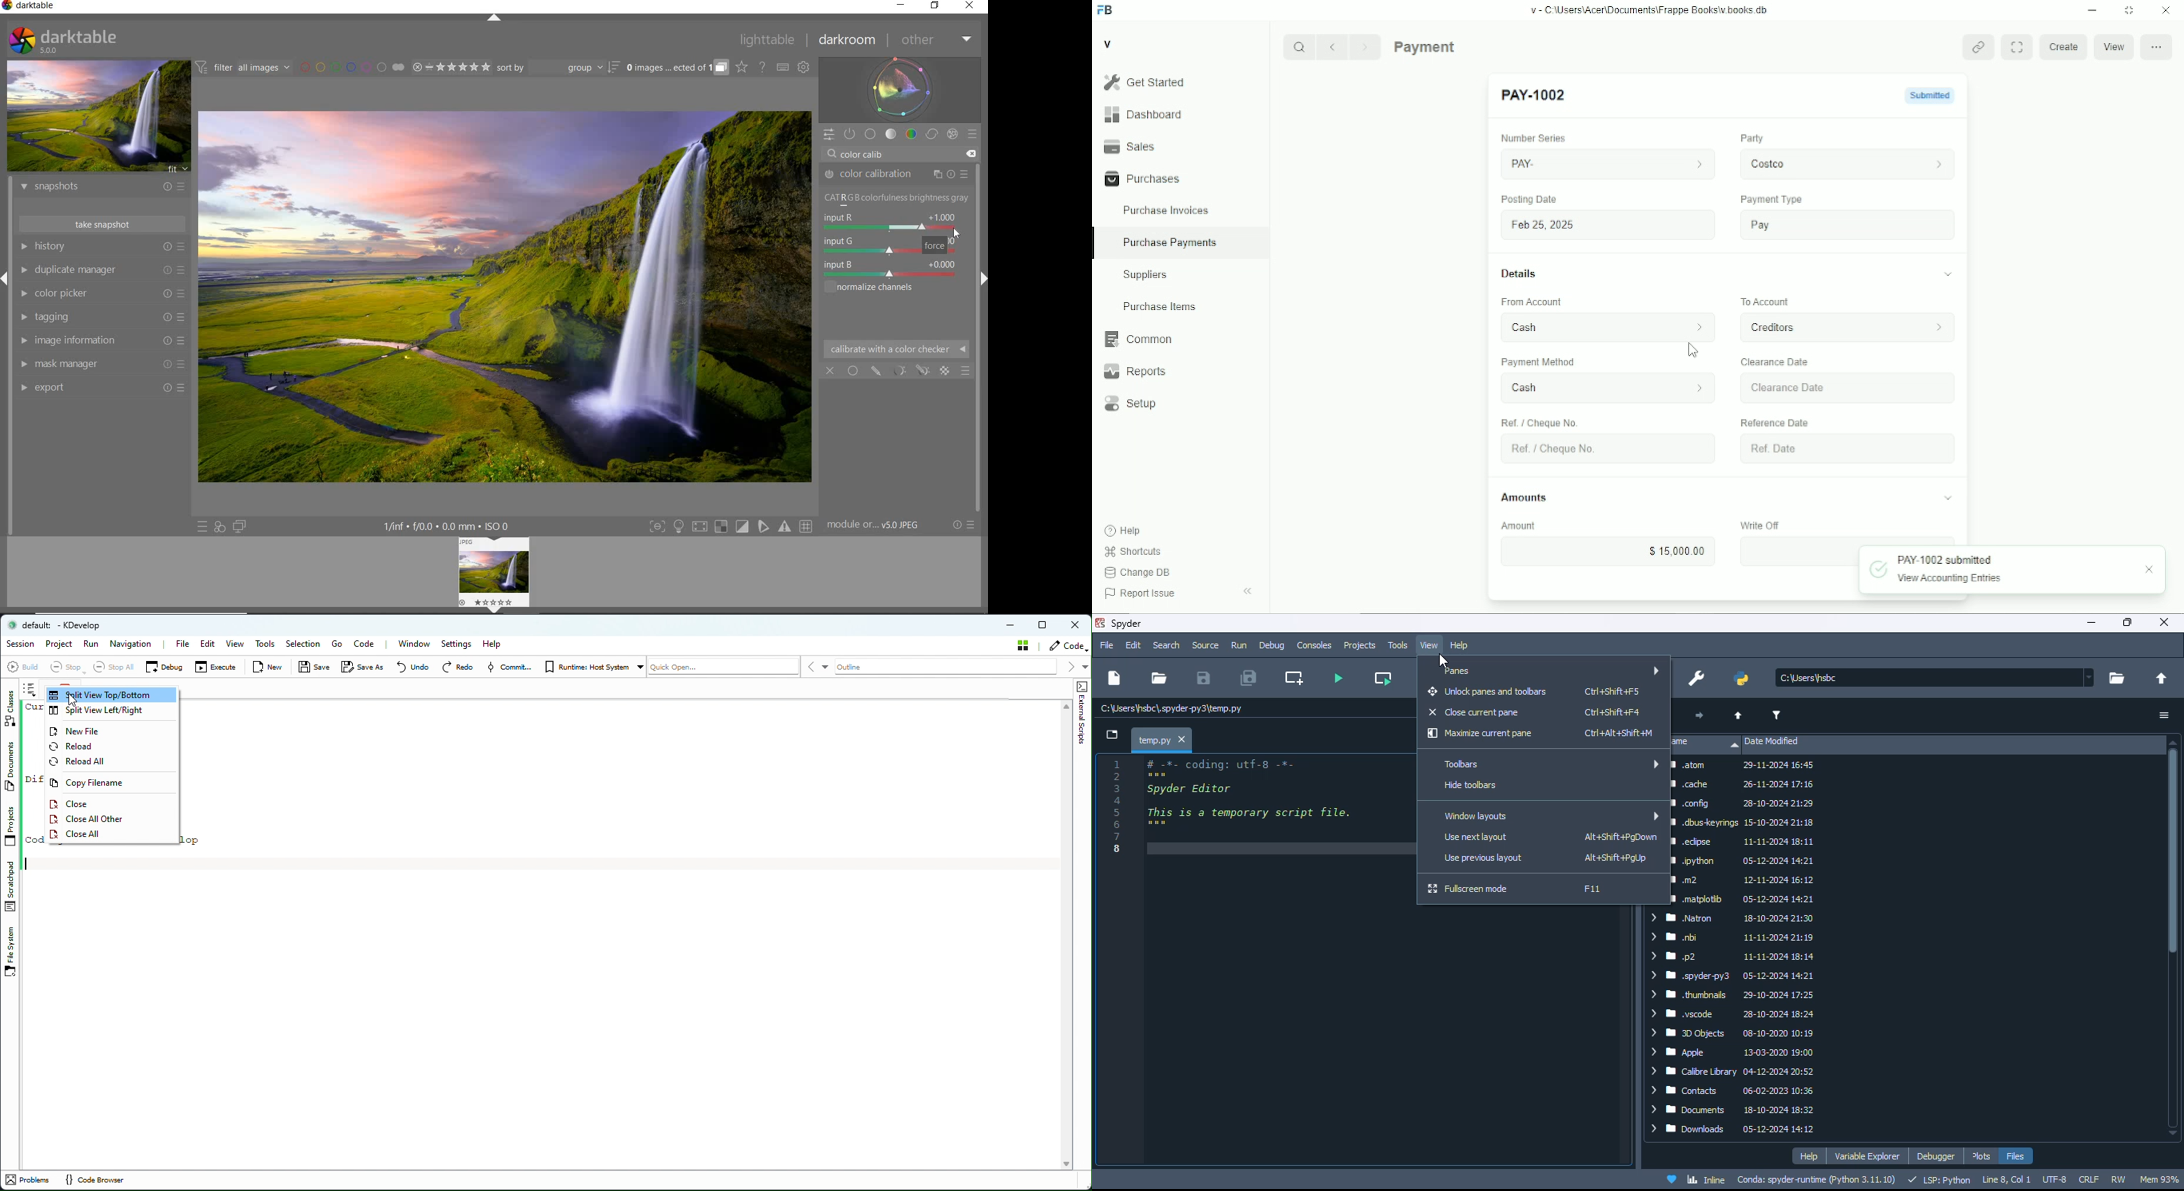  Describe the element at coordinates (1935, 1157) in the screenshot. I see `debugger` at that location.